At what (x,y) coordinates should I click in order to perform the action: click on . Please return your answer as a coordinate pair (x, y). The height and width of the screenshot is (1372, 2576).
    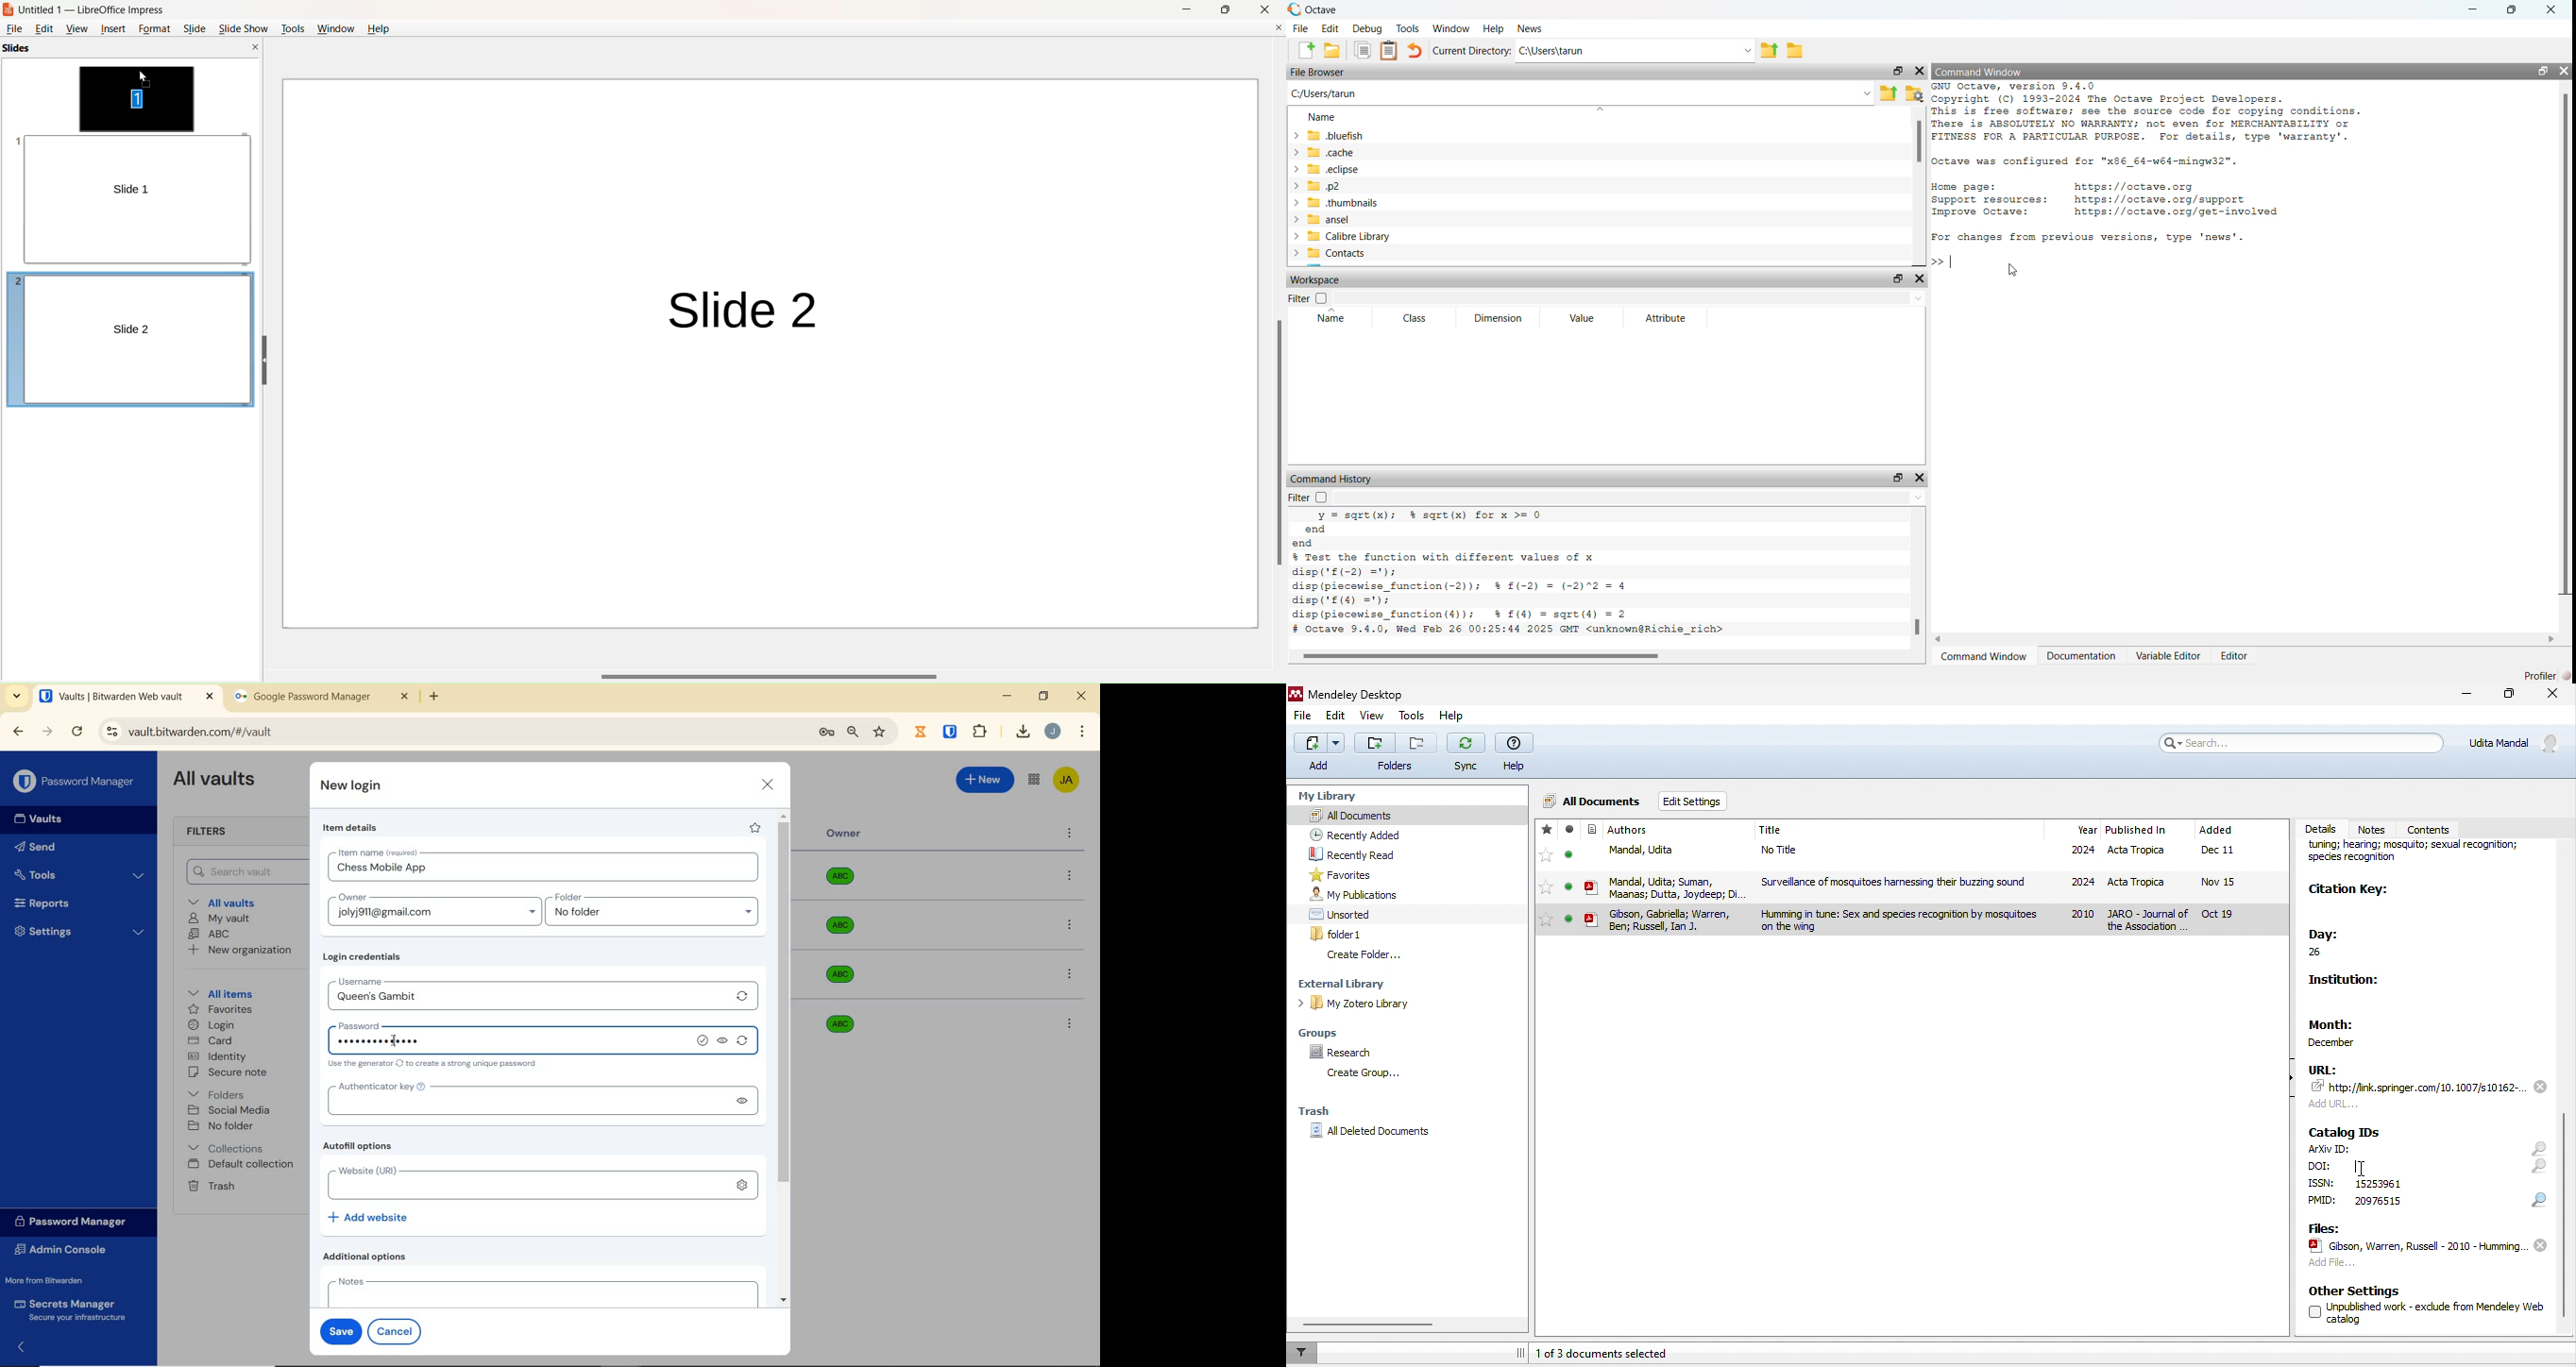
    Looking at the image, I should click on (1396, 751).